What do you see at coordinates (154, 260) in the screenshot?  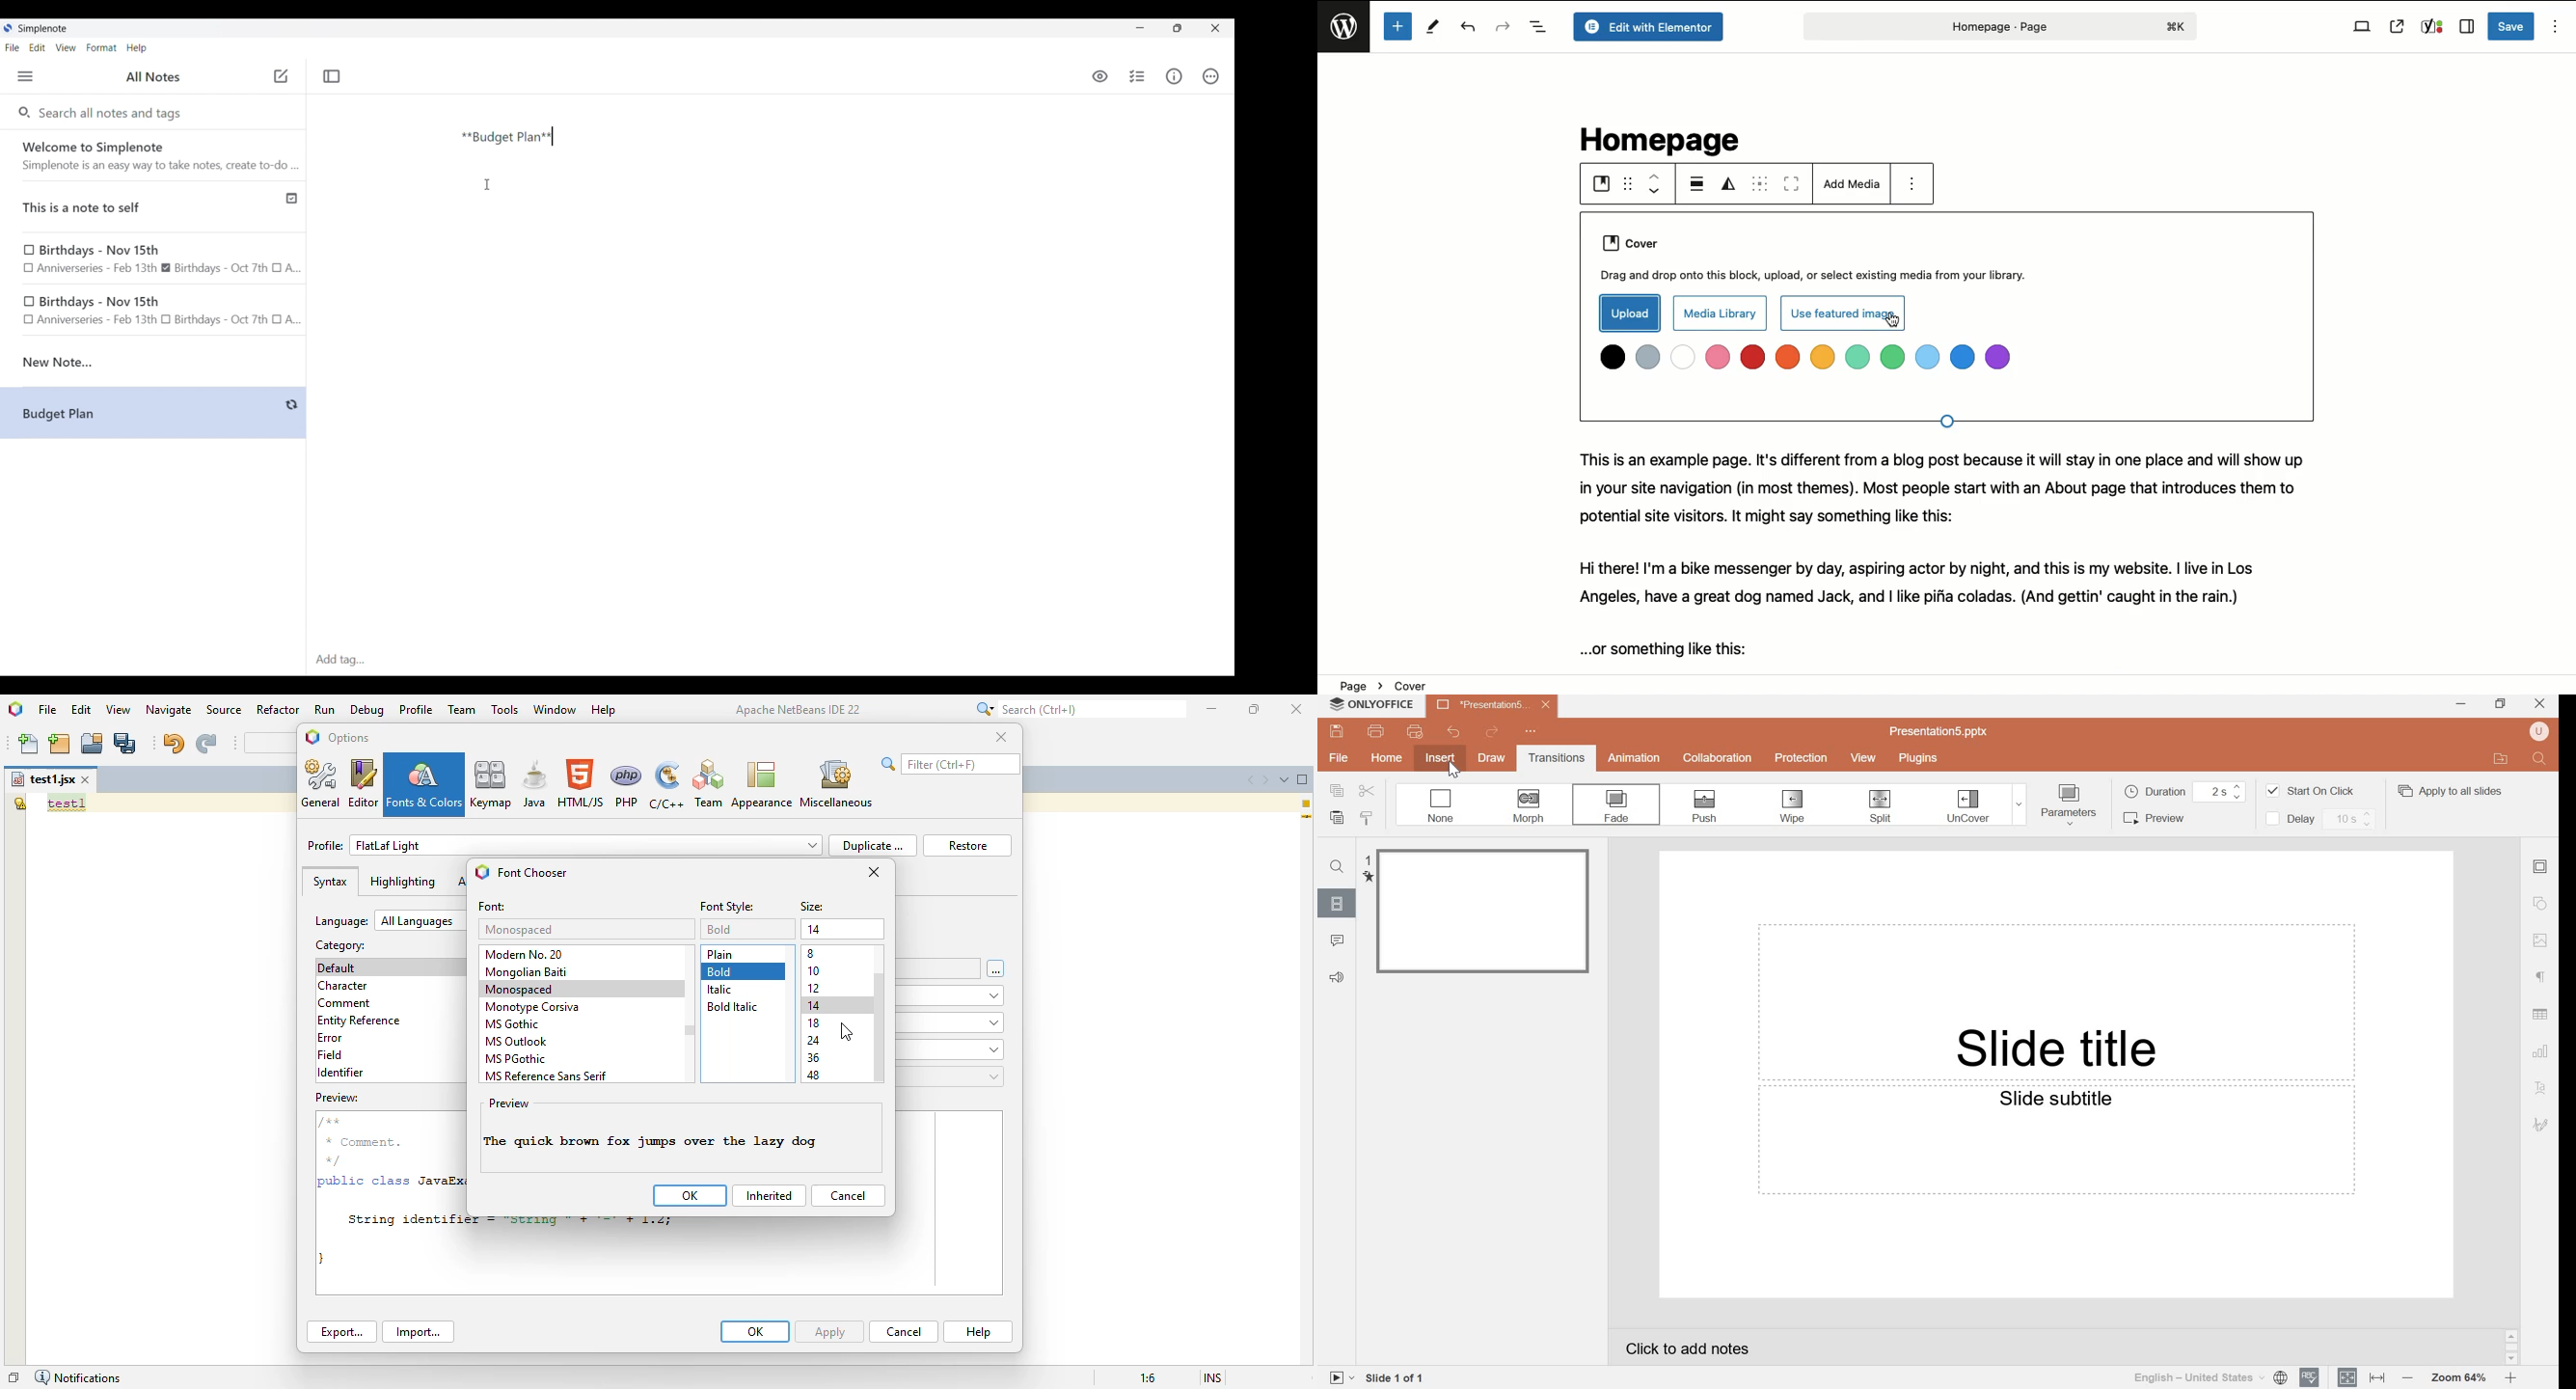 I see `Earlier notes` at bounding box center [154, 260].